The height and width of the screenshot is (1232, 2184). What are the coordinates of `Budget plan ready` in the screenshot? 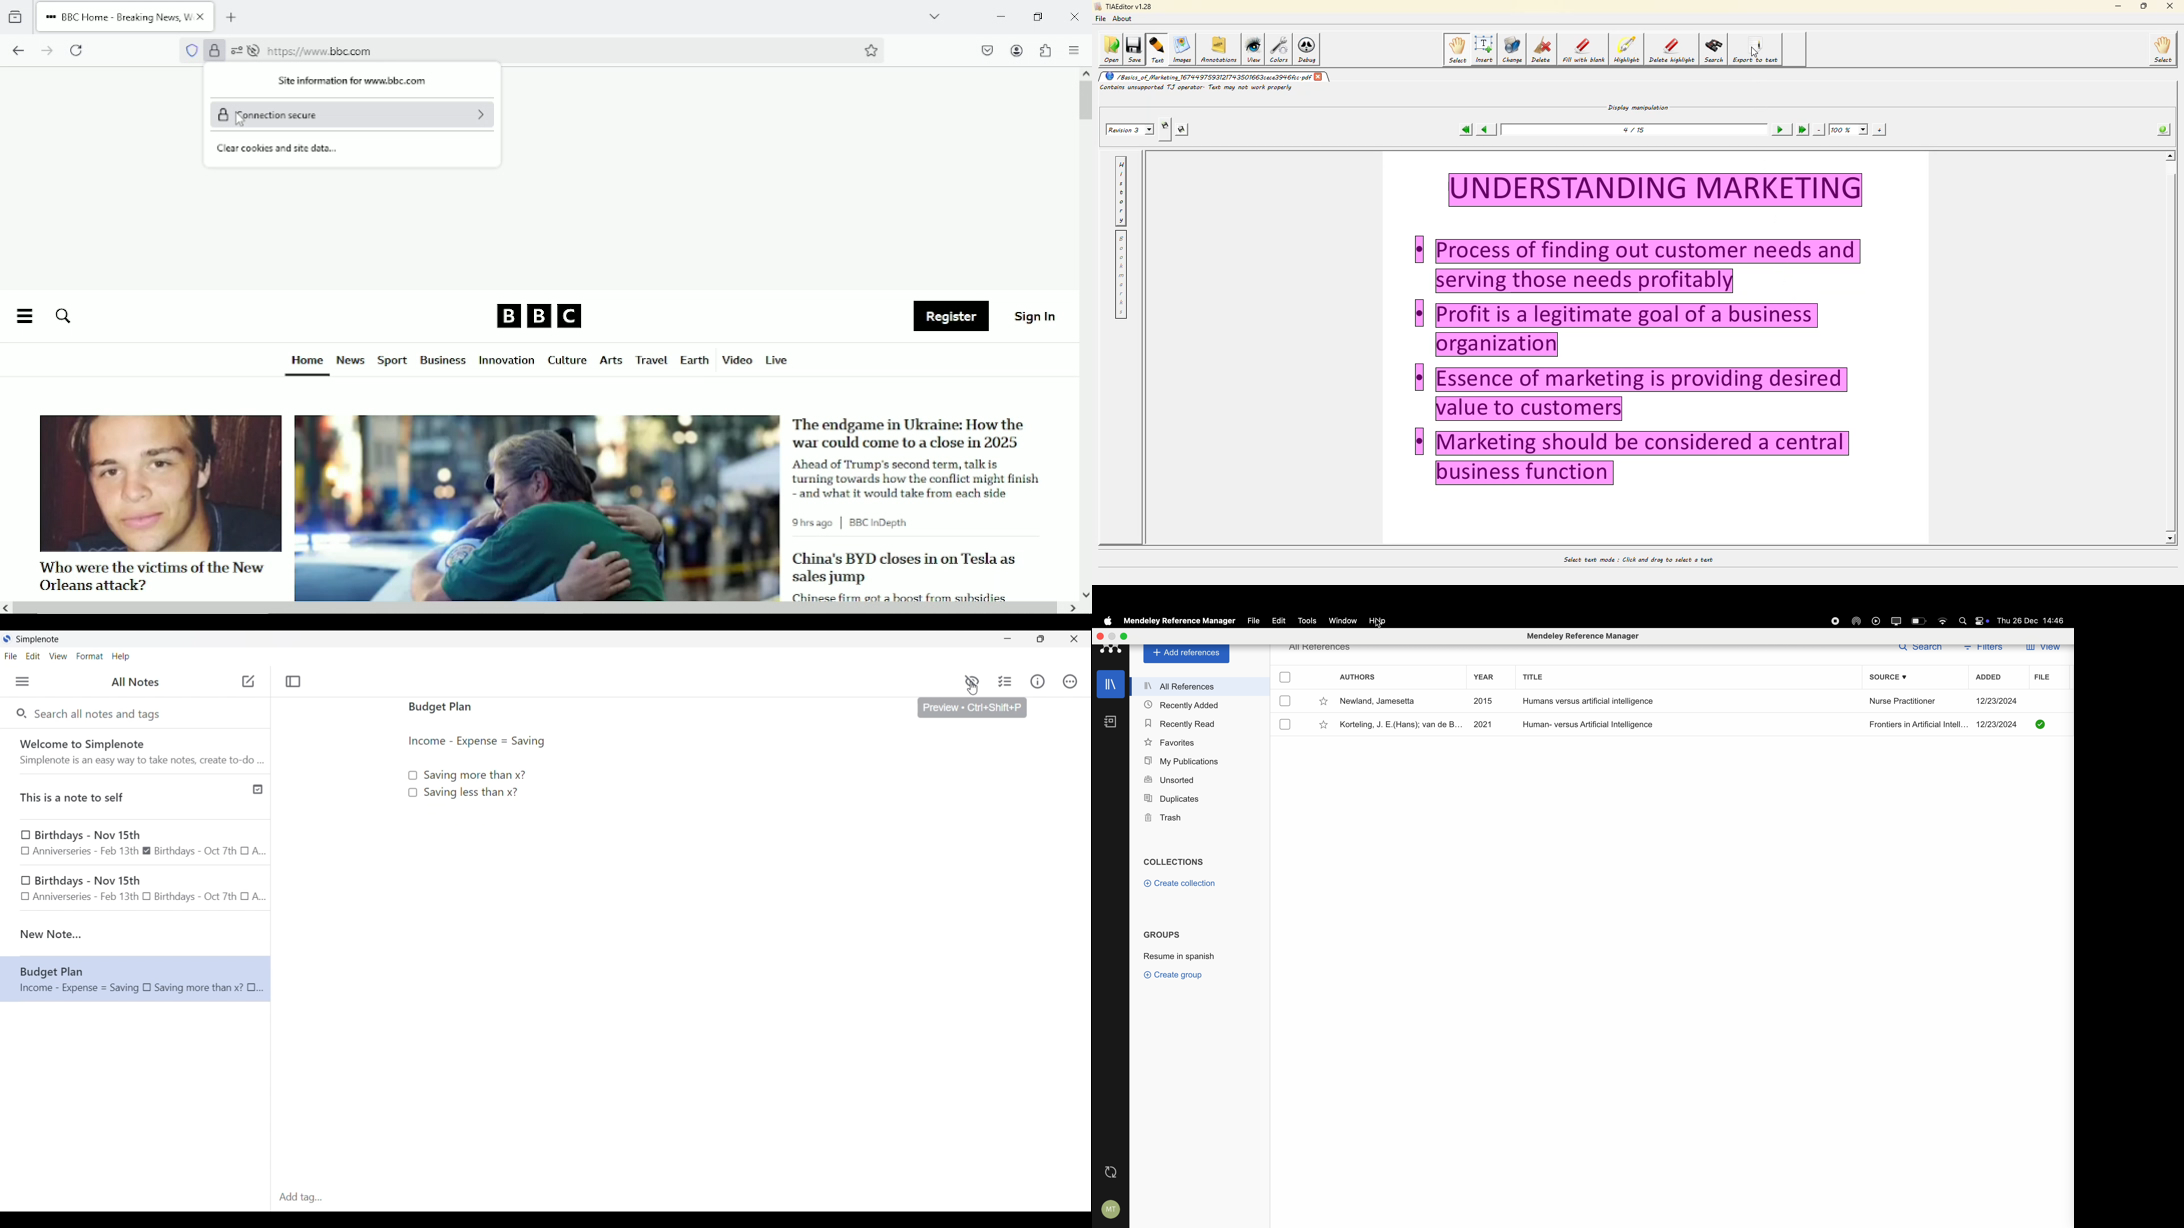 It's located at (599, 851).